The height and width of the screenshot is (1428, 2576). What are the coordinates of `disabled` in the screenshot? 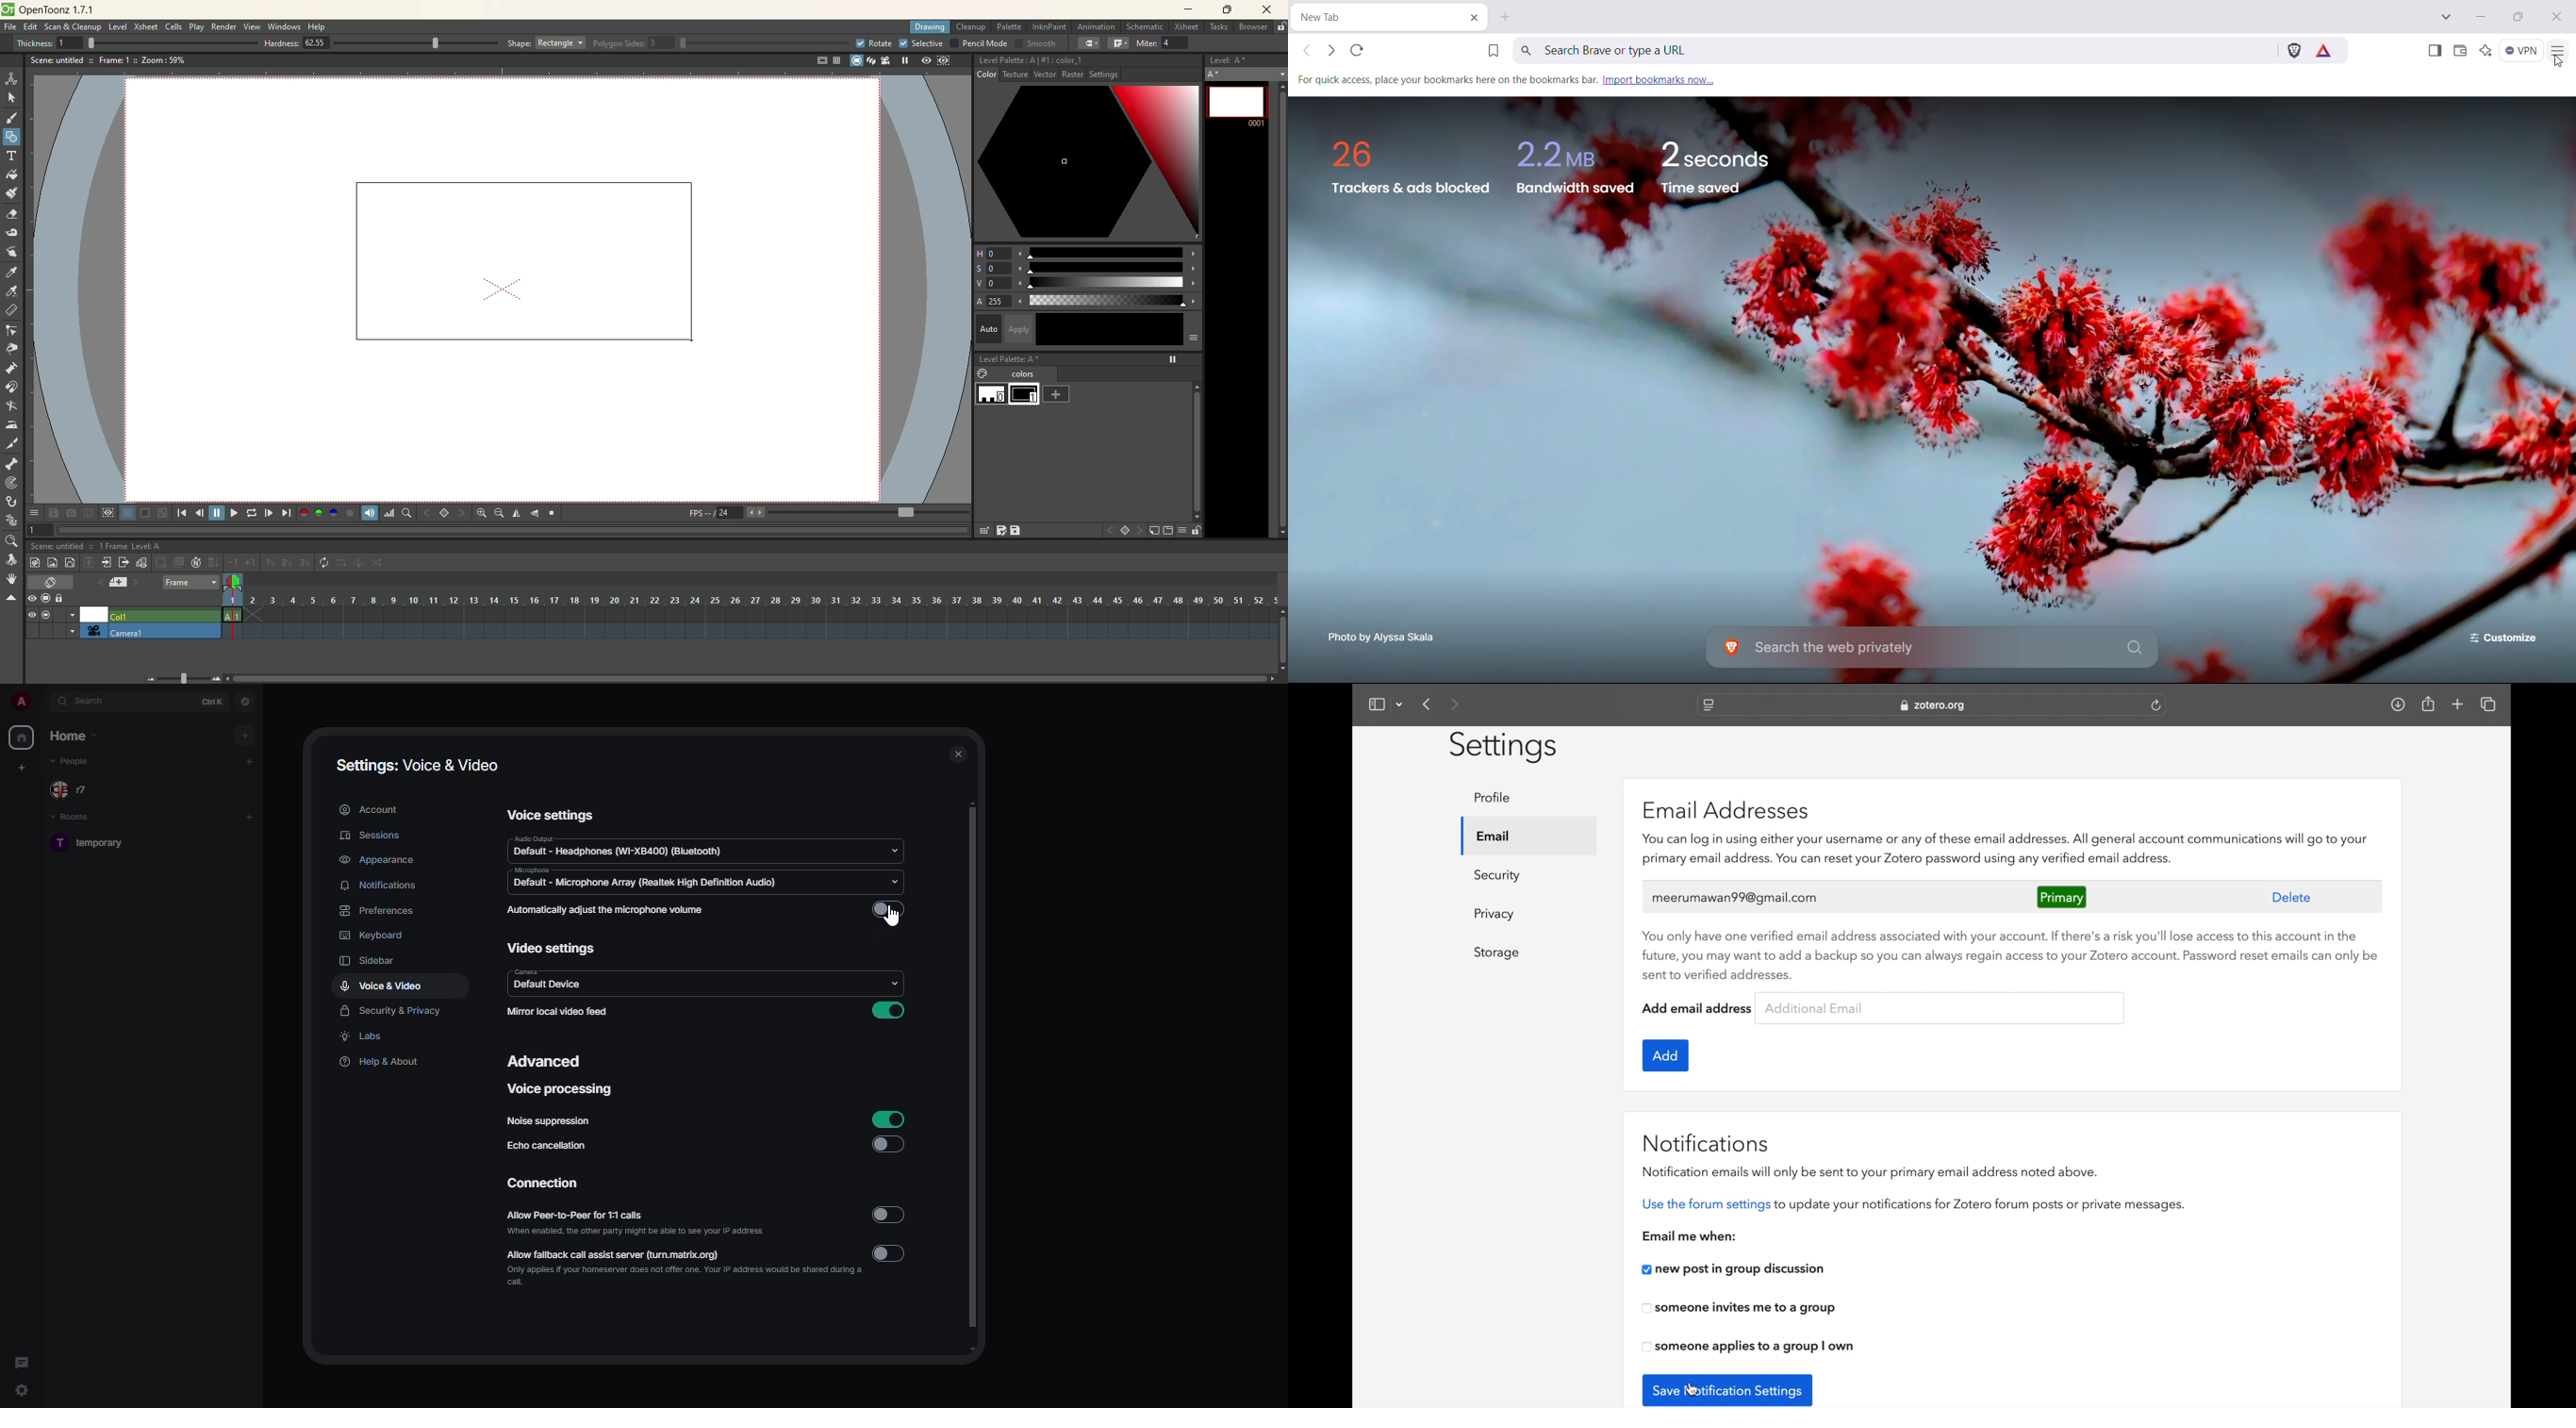 It's located at (889, 909).